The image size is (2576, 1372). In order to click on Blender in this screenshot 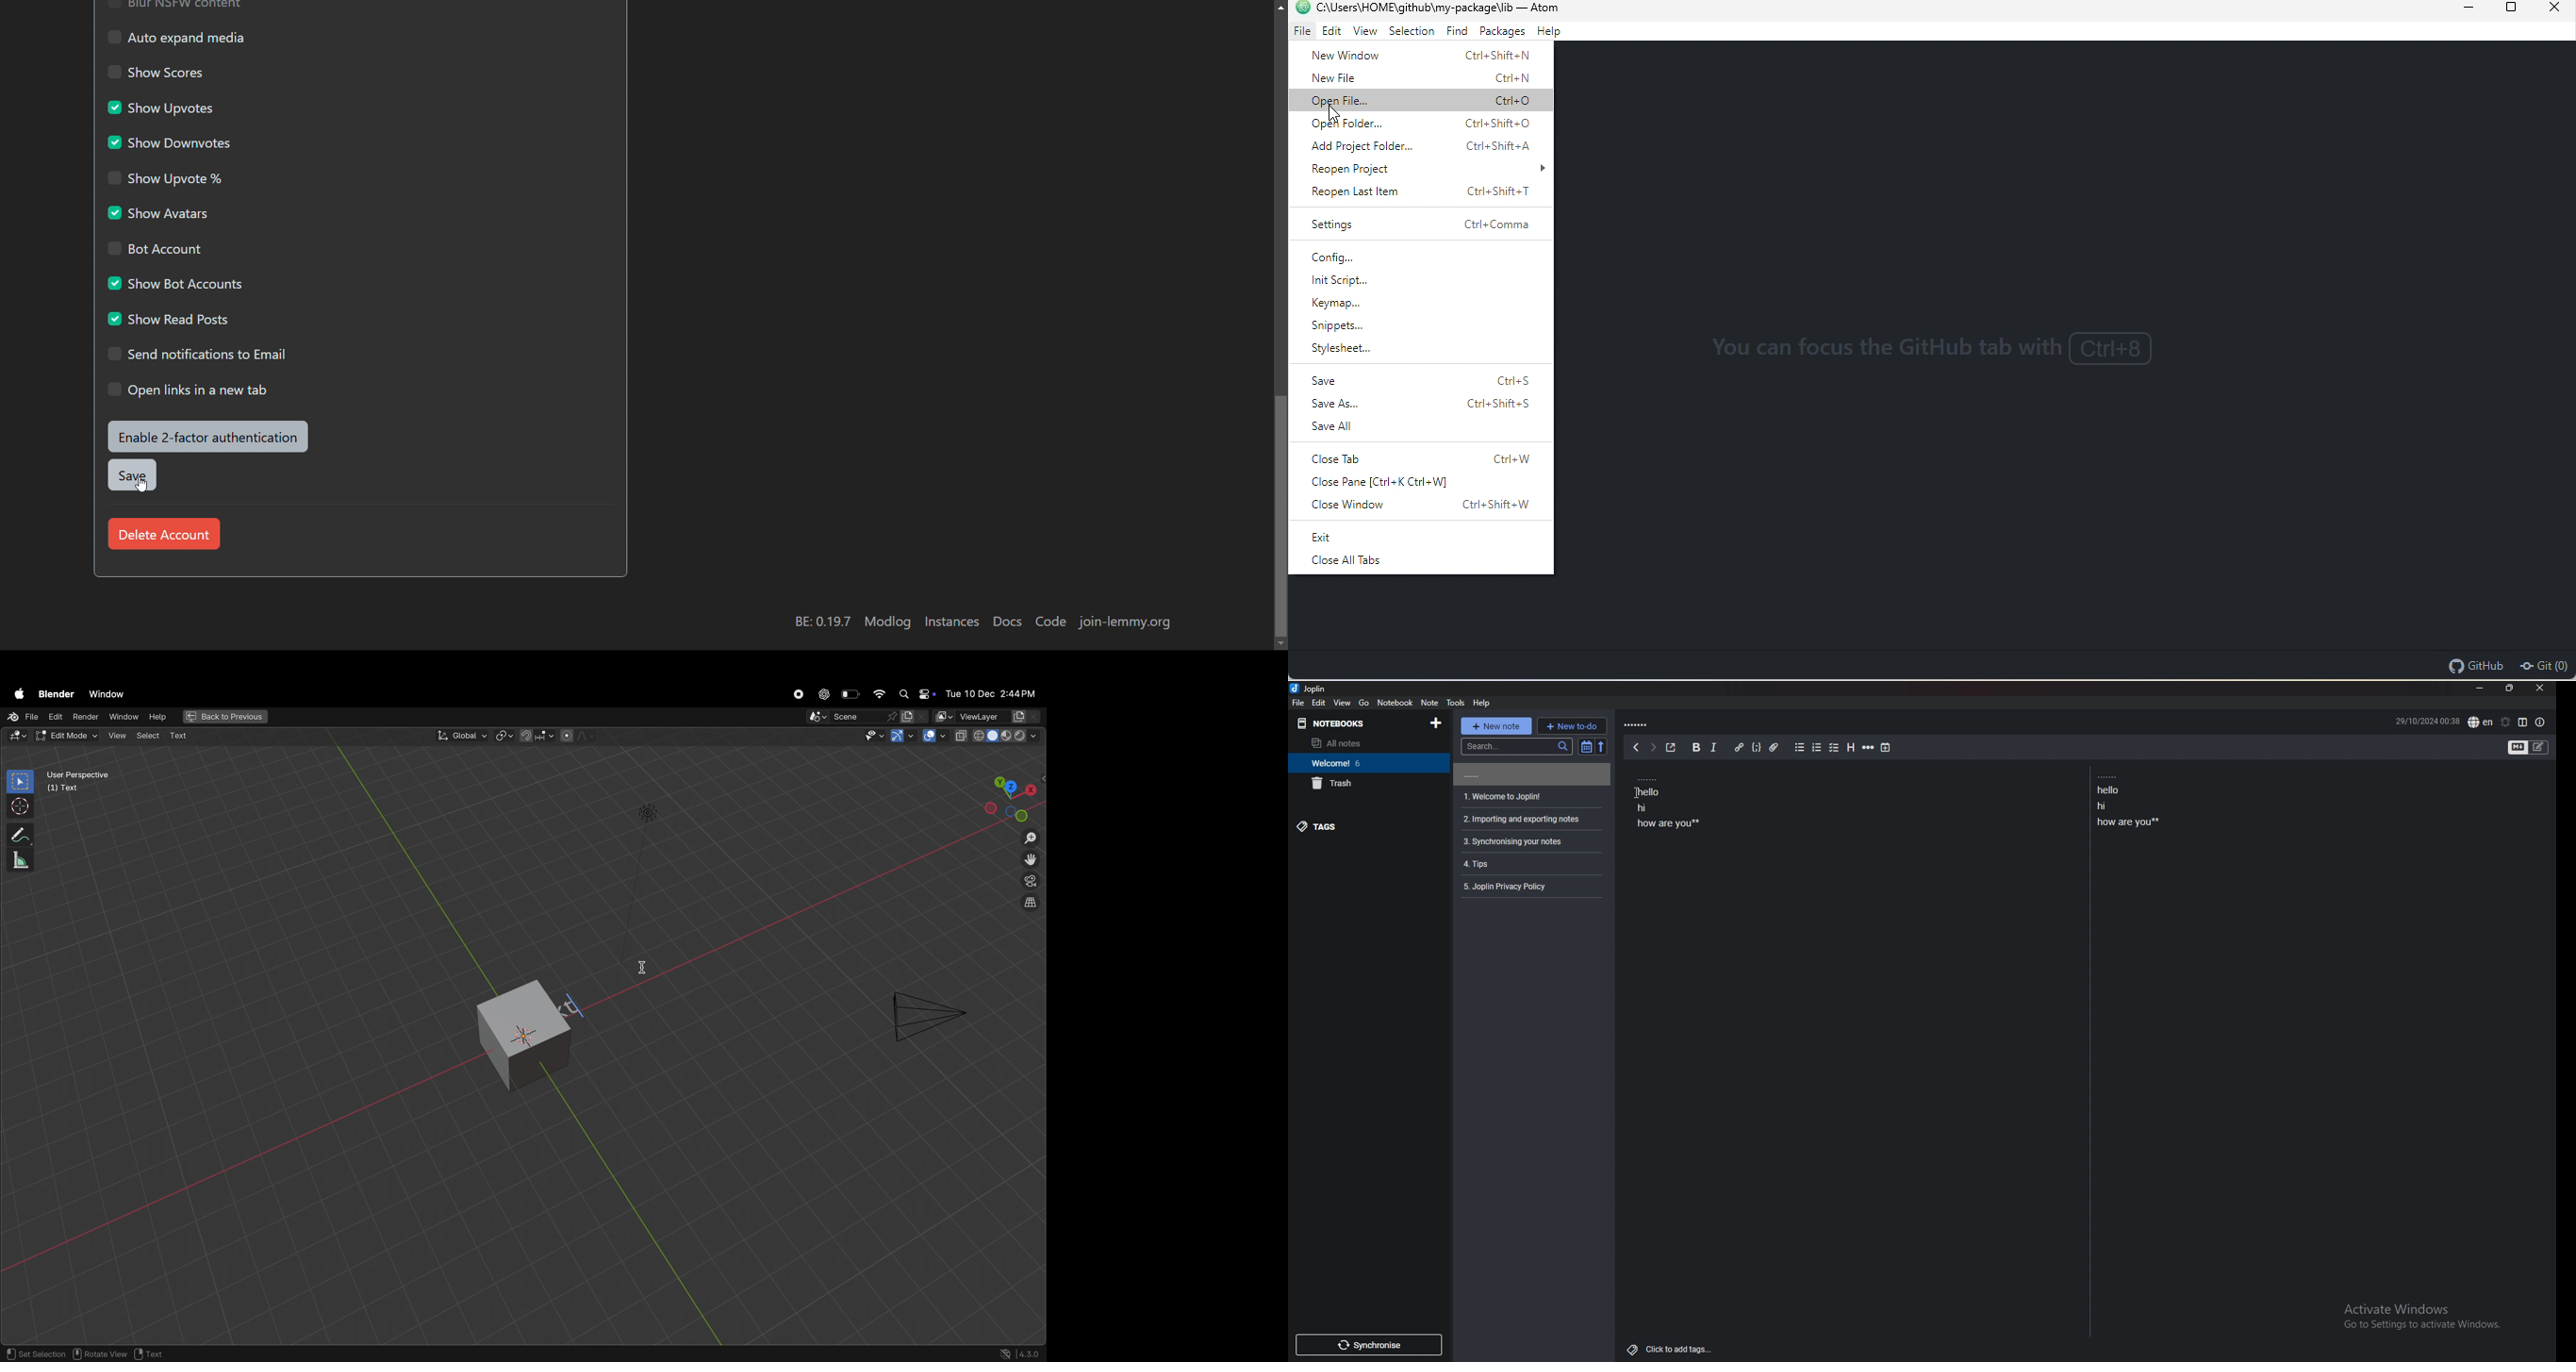, I will do `click(55, 695)`.